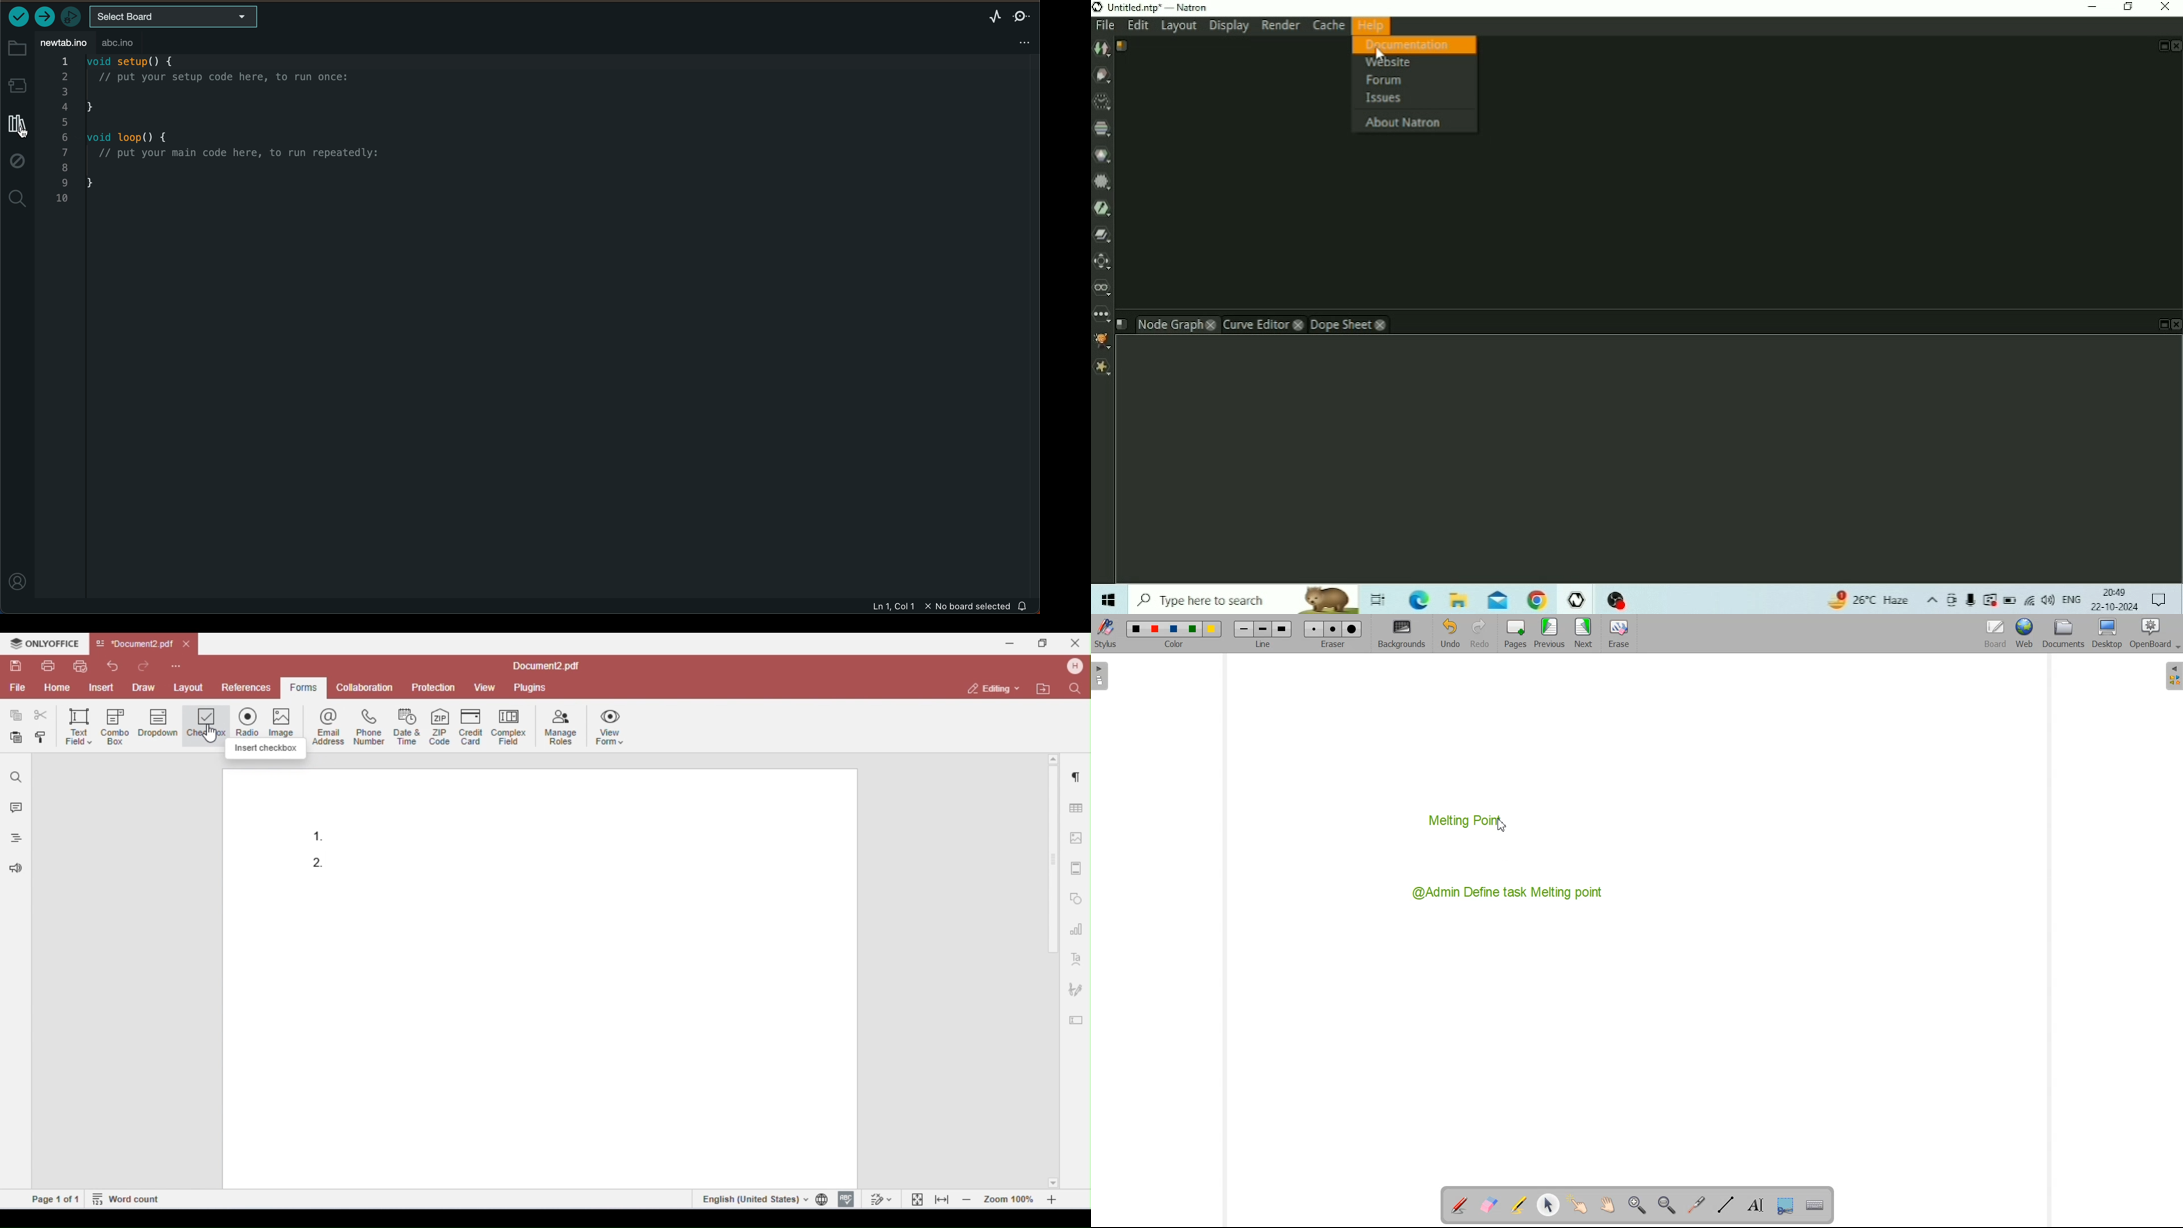  I want to click on debug, so click(18, 163).